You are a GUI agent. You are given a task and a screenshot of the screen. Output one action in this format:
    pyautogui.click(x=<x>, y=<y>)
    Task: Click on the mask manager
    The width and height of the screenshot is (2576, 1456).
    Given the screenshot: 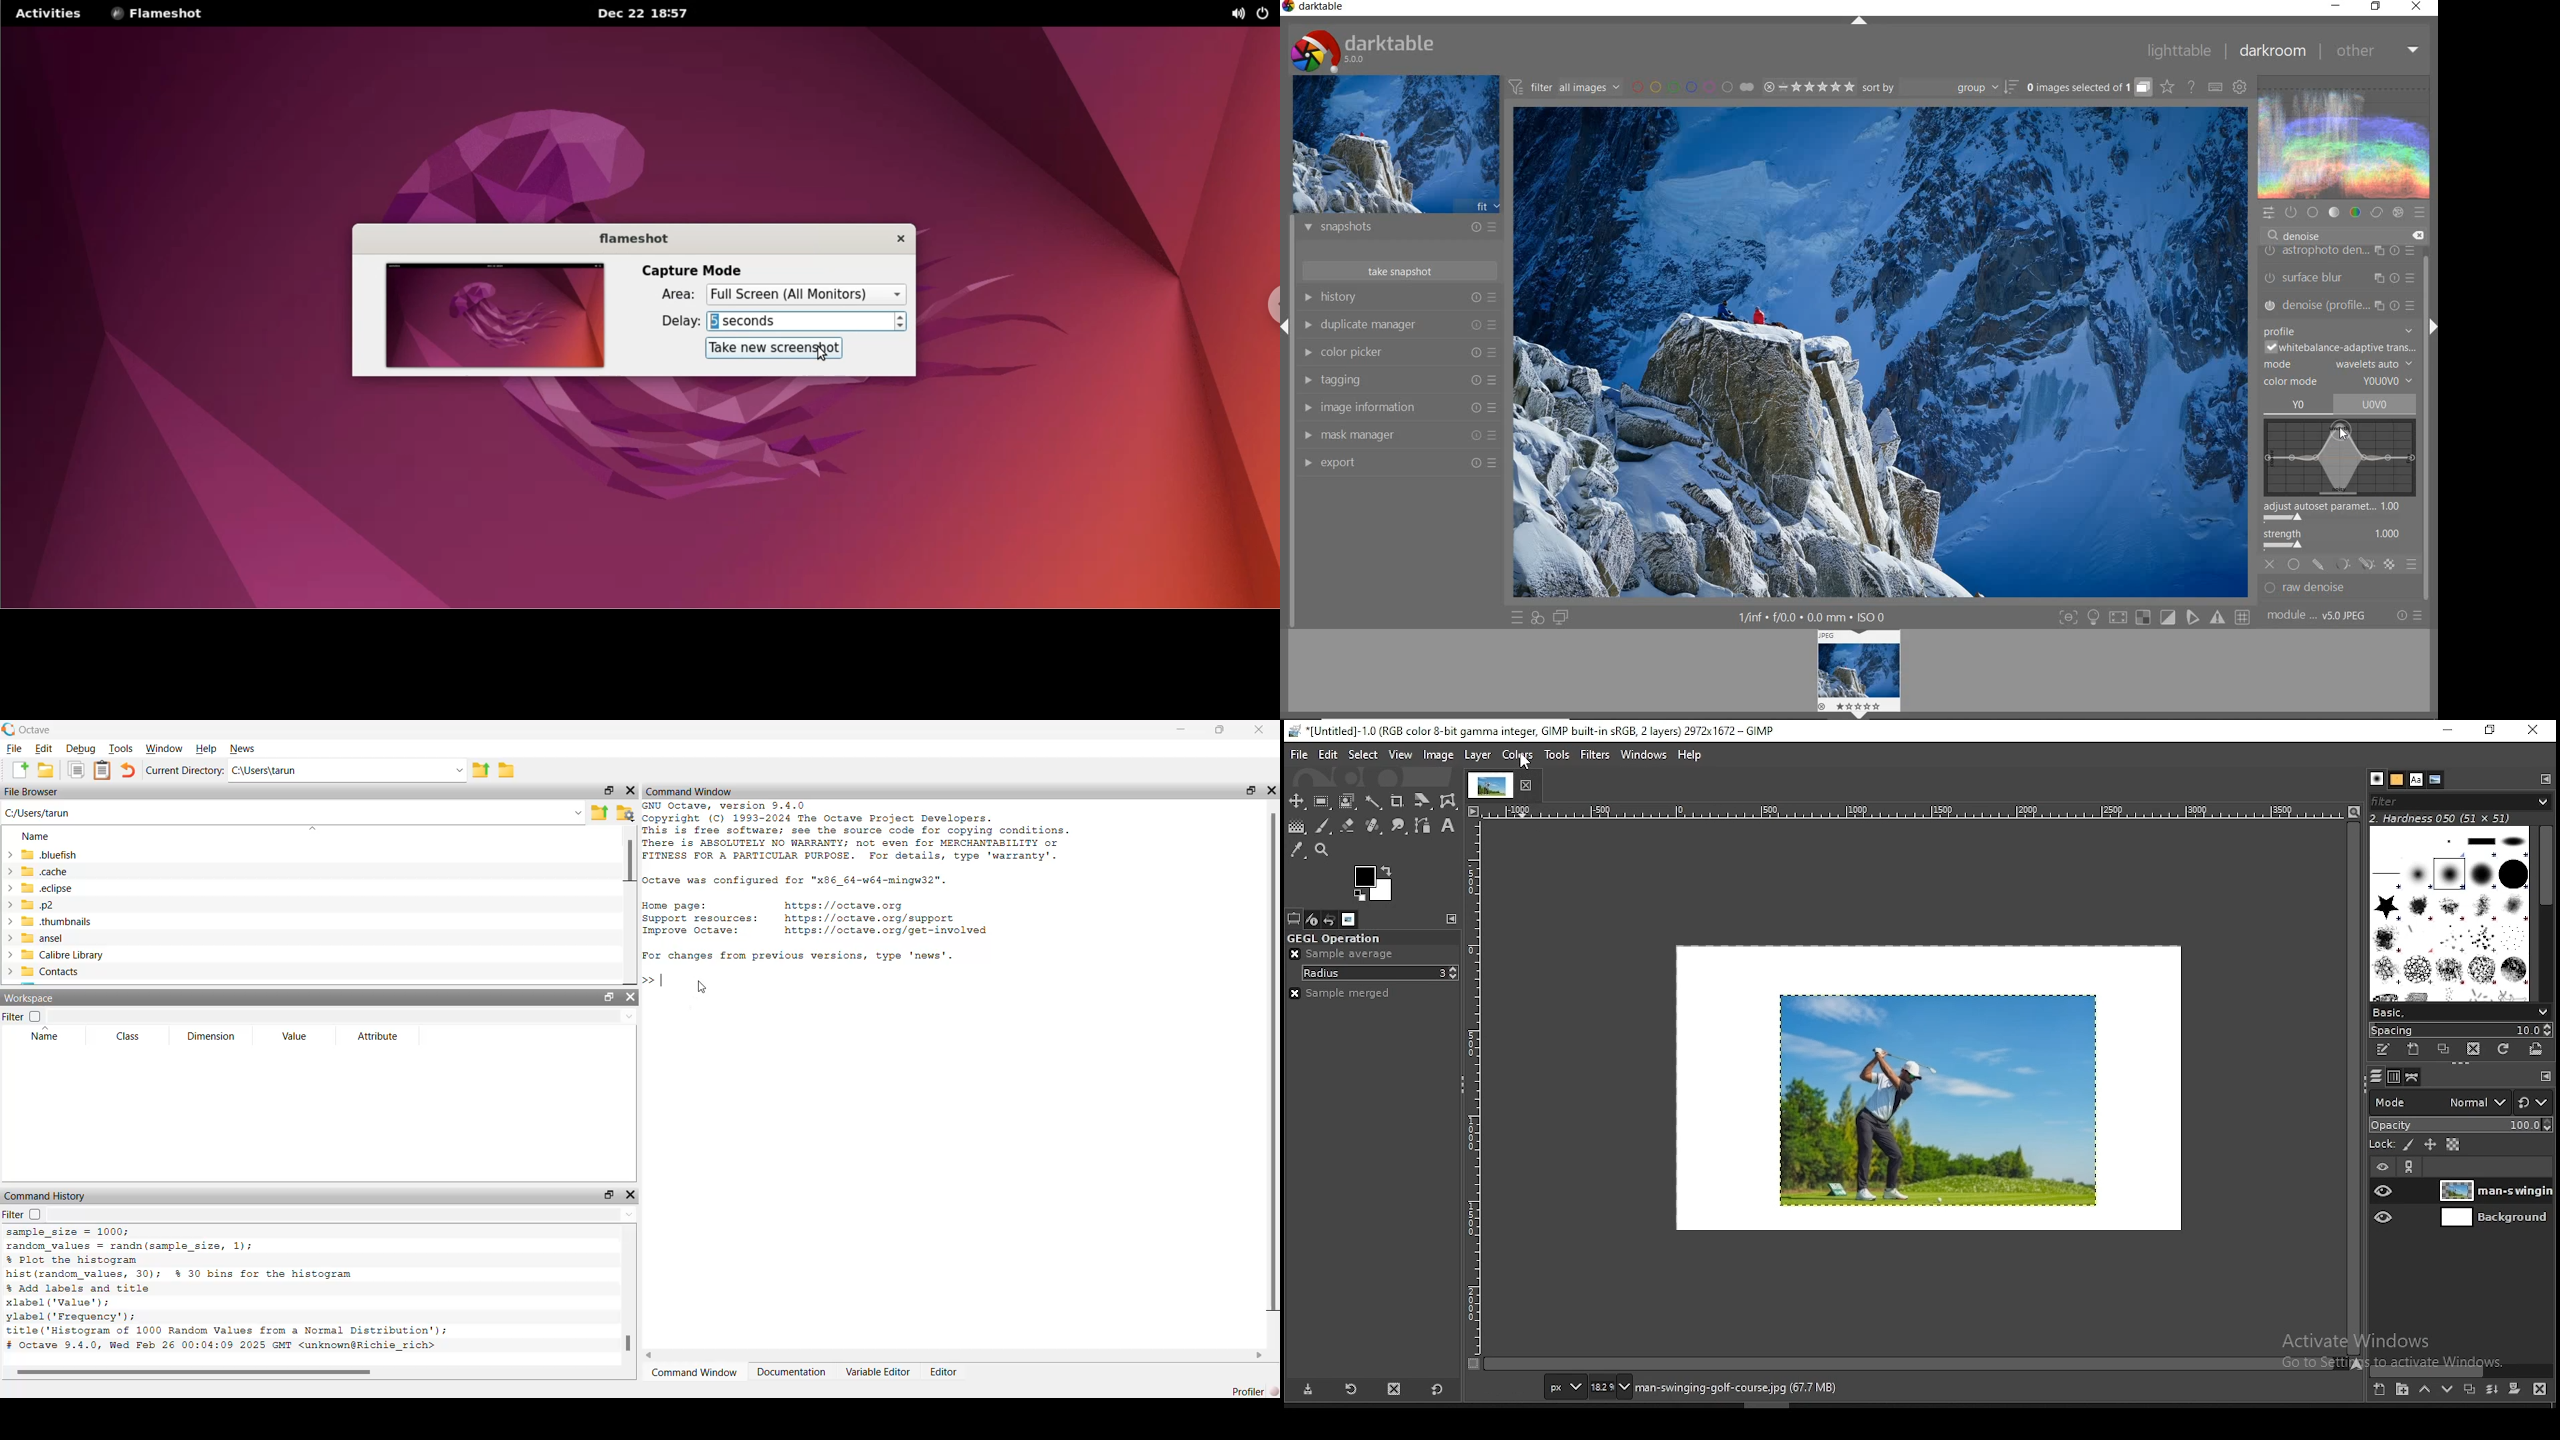 What is the action you would take?
    pyautogui.click(x=1398, y=436)
    